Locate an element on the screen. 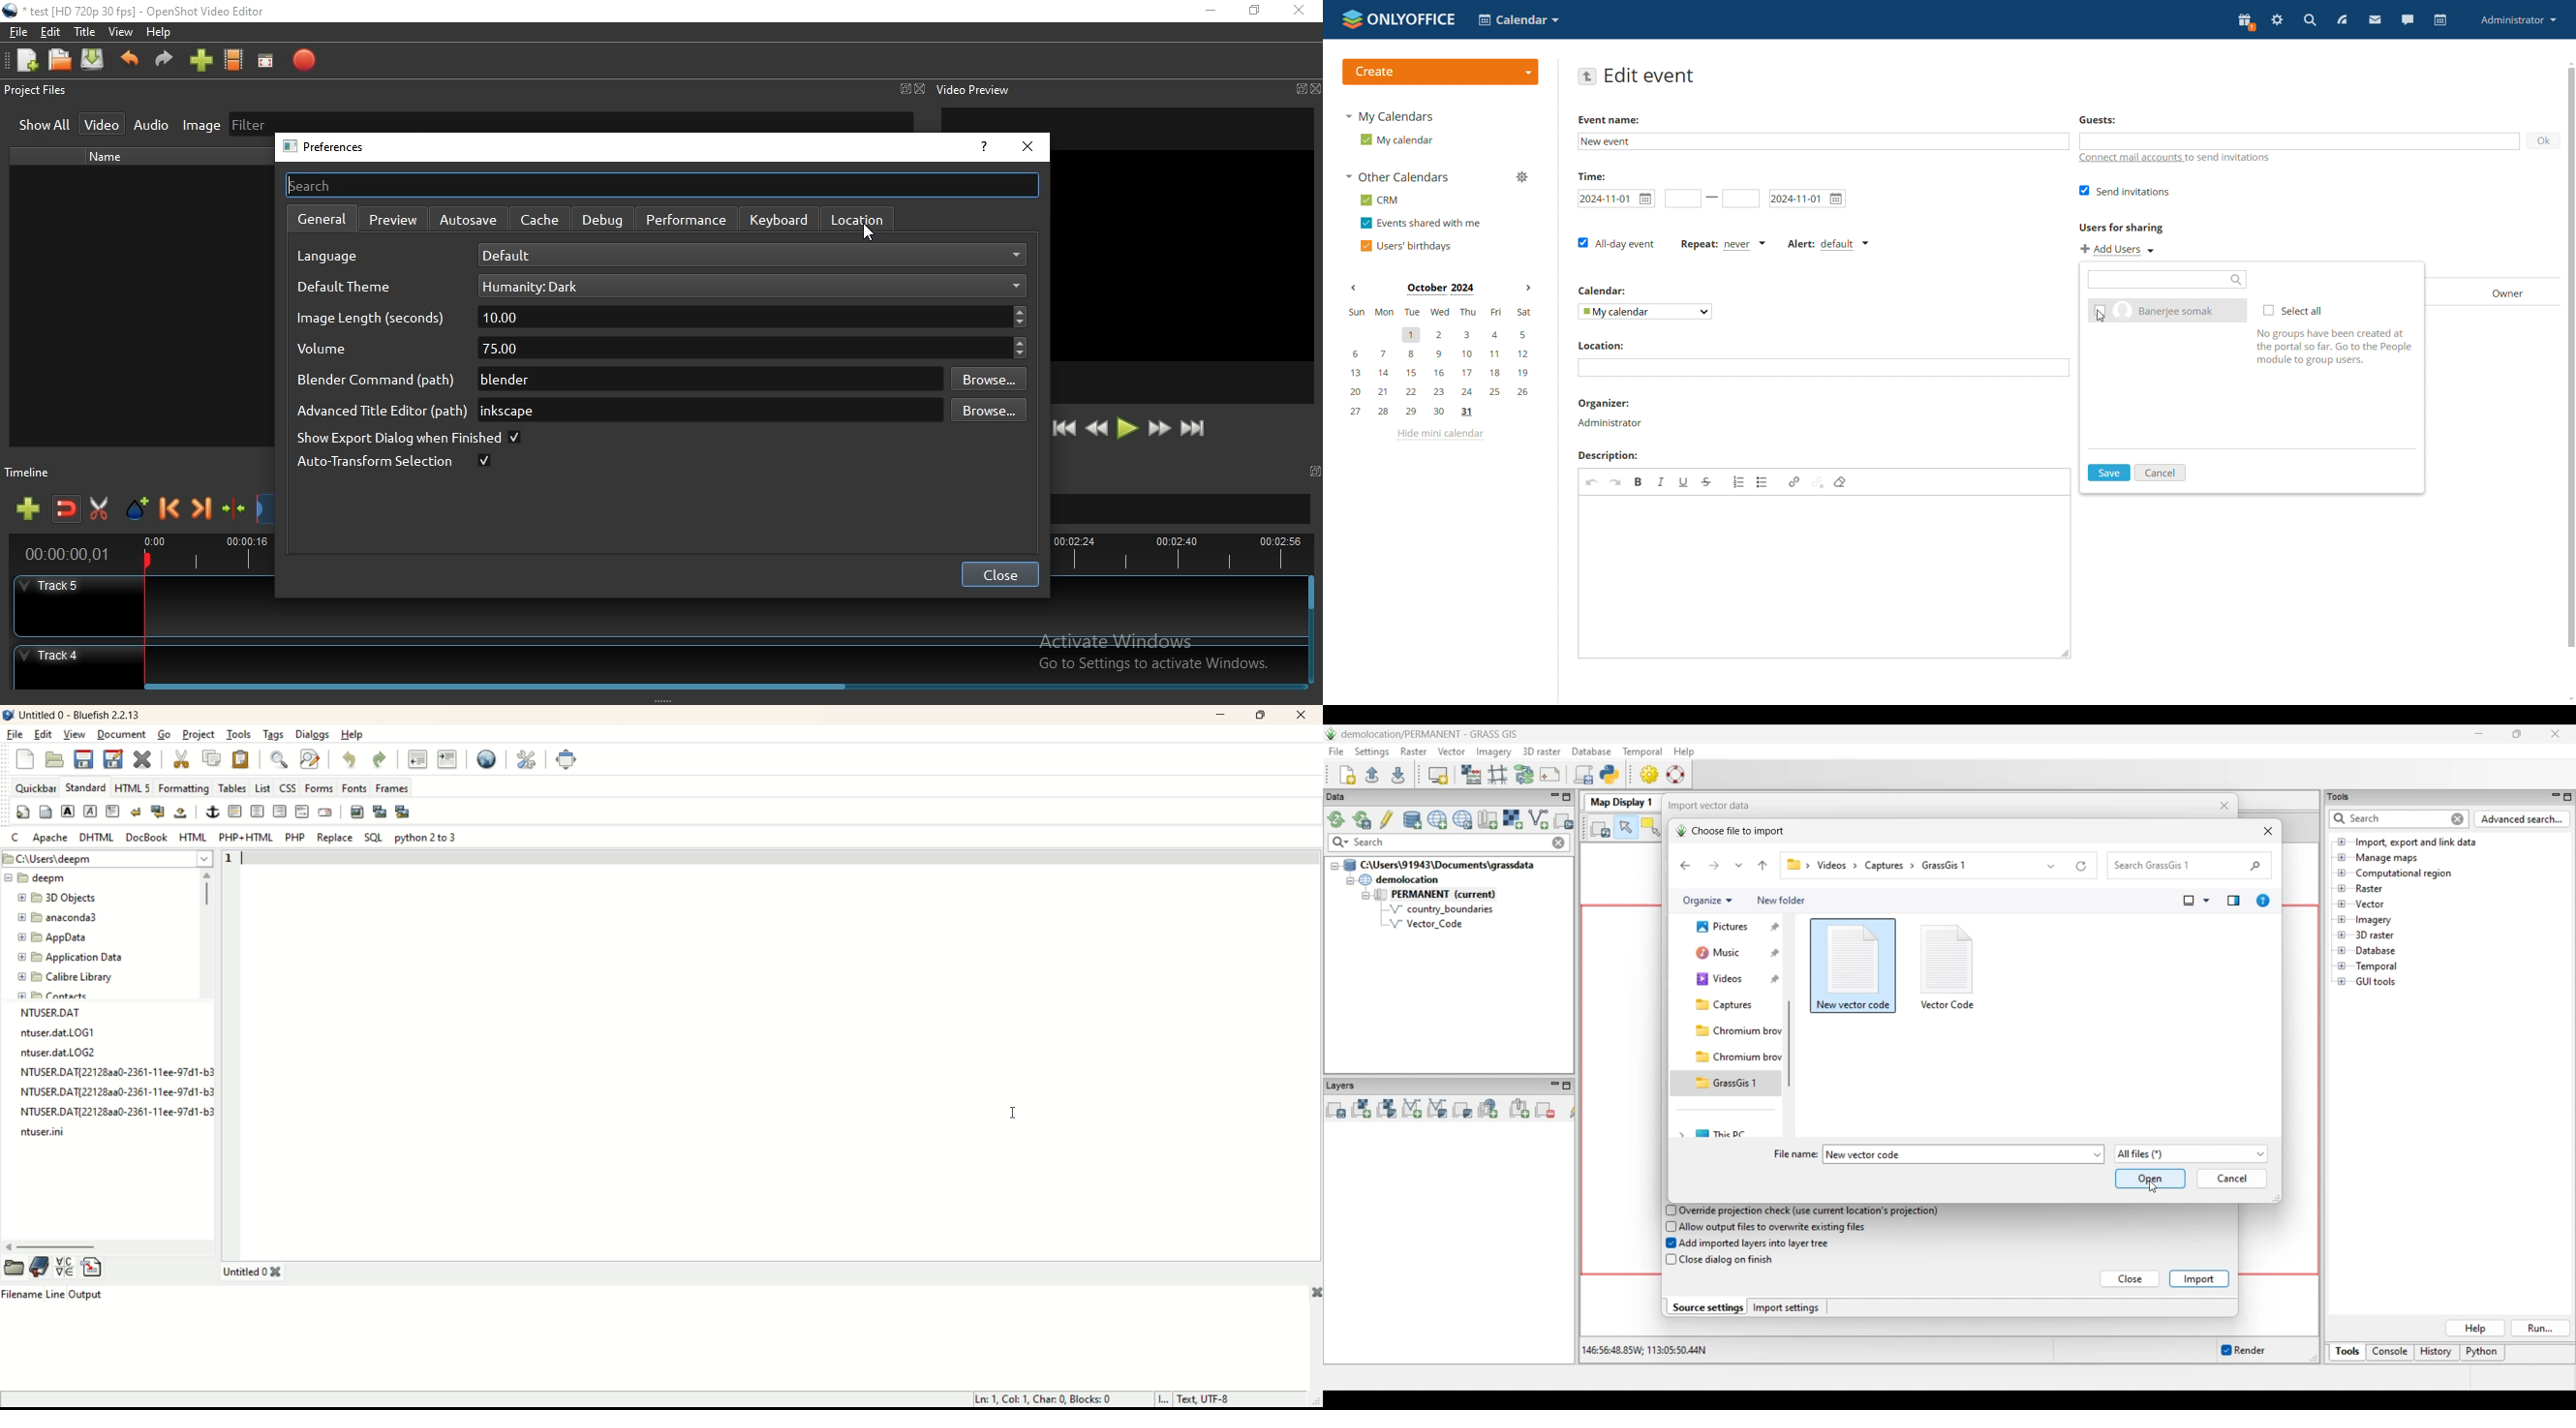 Image resolution: width=2576 pixels, height=1428 pixels. Video preview is located at coordinates (973, 89).